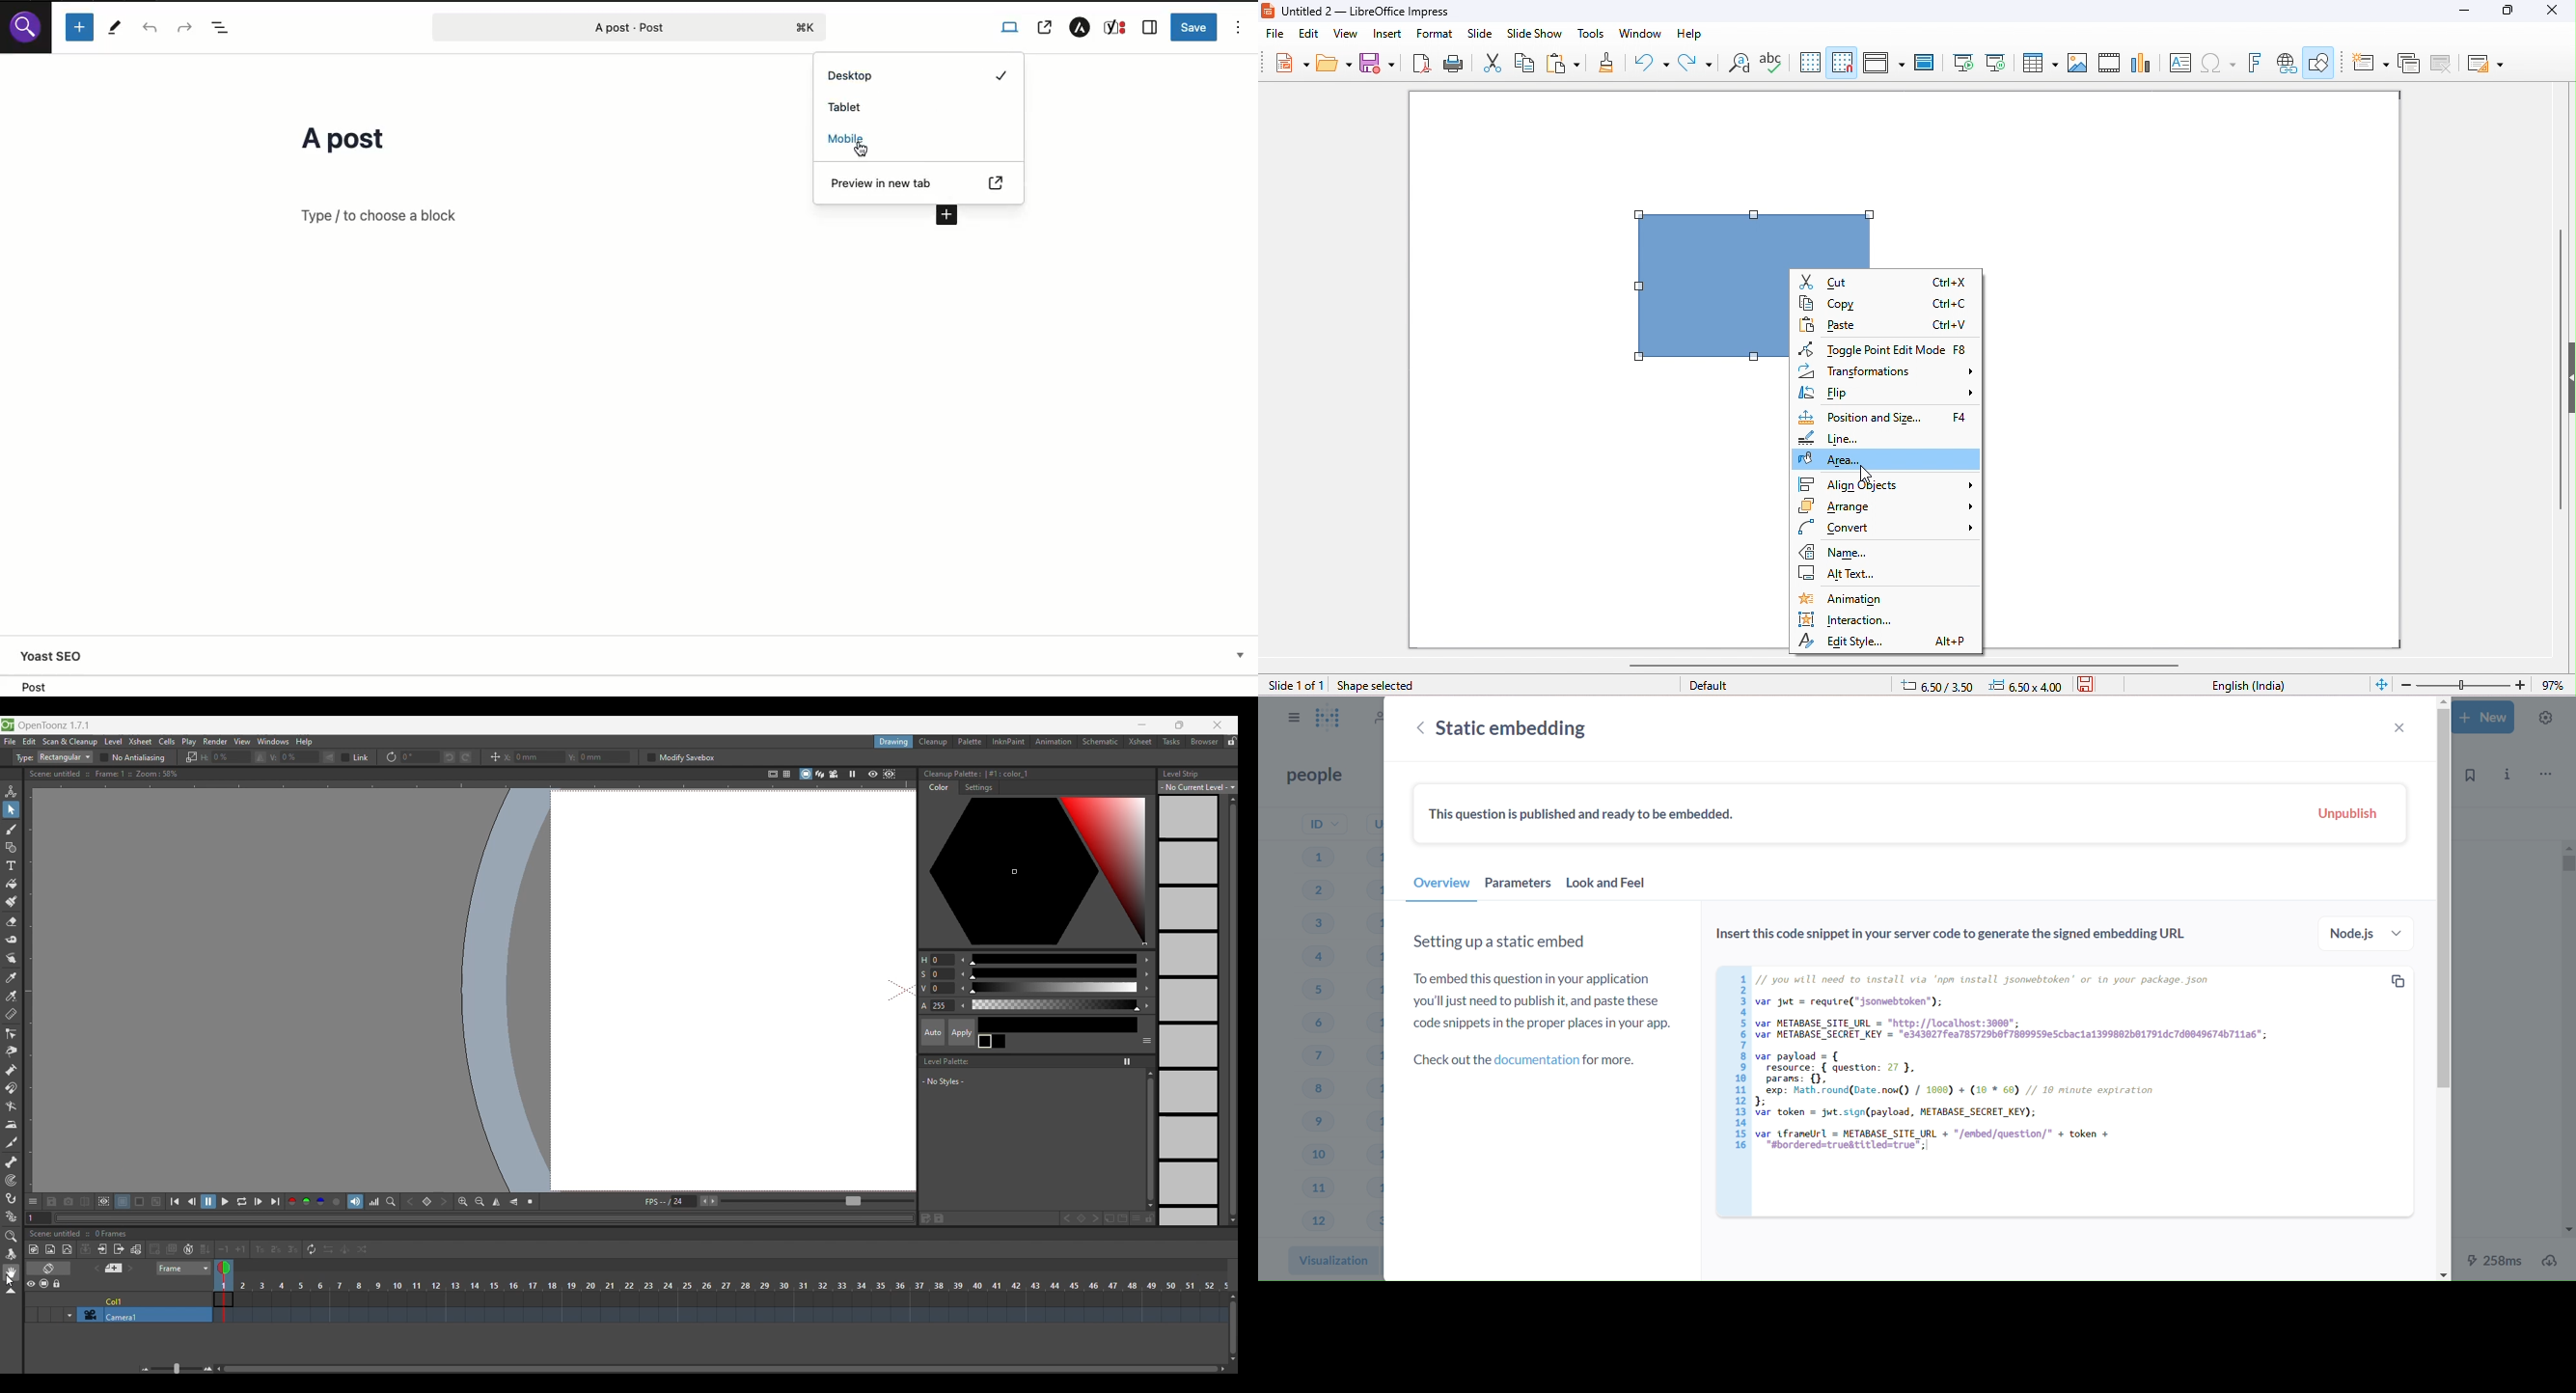 The image size is (2576, 1400). Describe the element at coordinates (143, 1367) in the screenshot. I see `Zoom out` at that location.